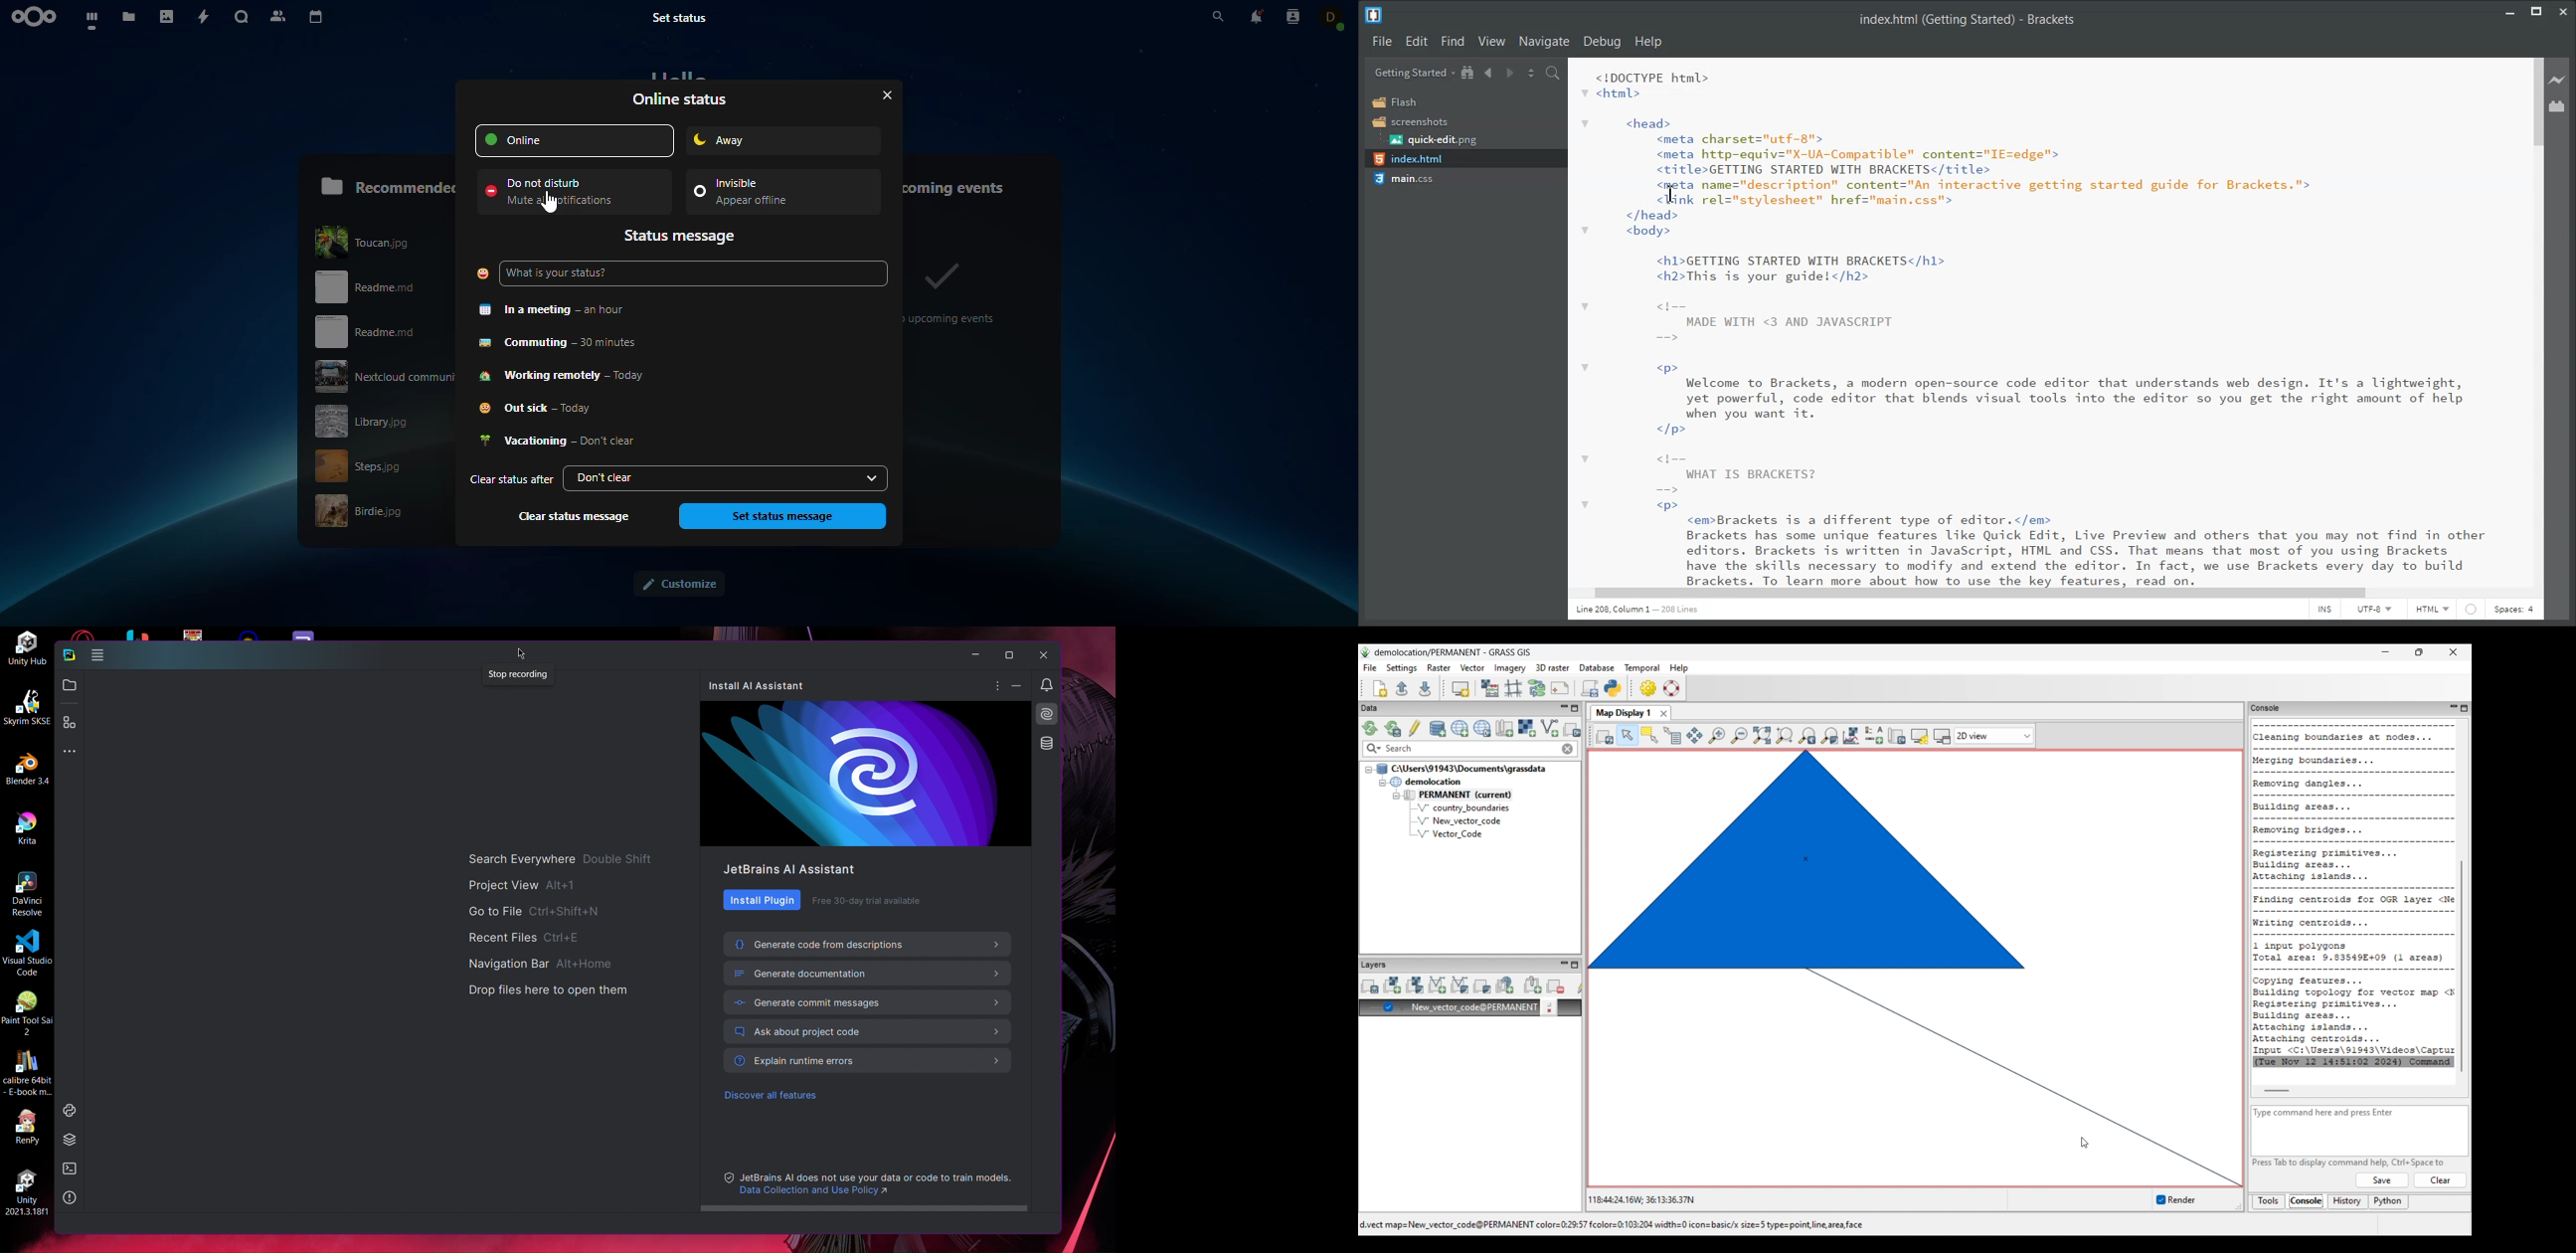  I want to click on Help, so click(1651, 41).